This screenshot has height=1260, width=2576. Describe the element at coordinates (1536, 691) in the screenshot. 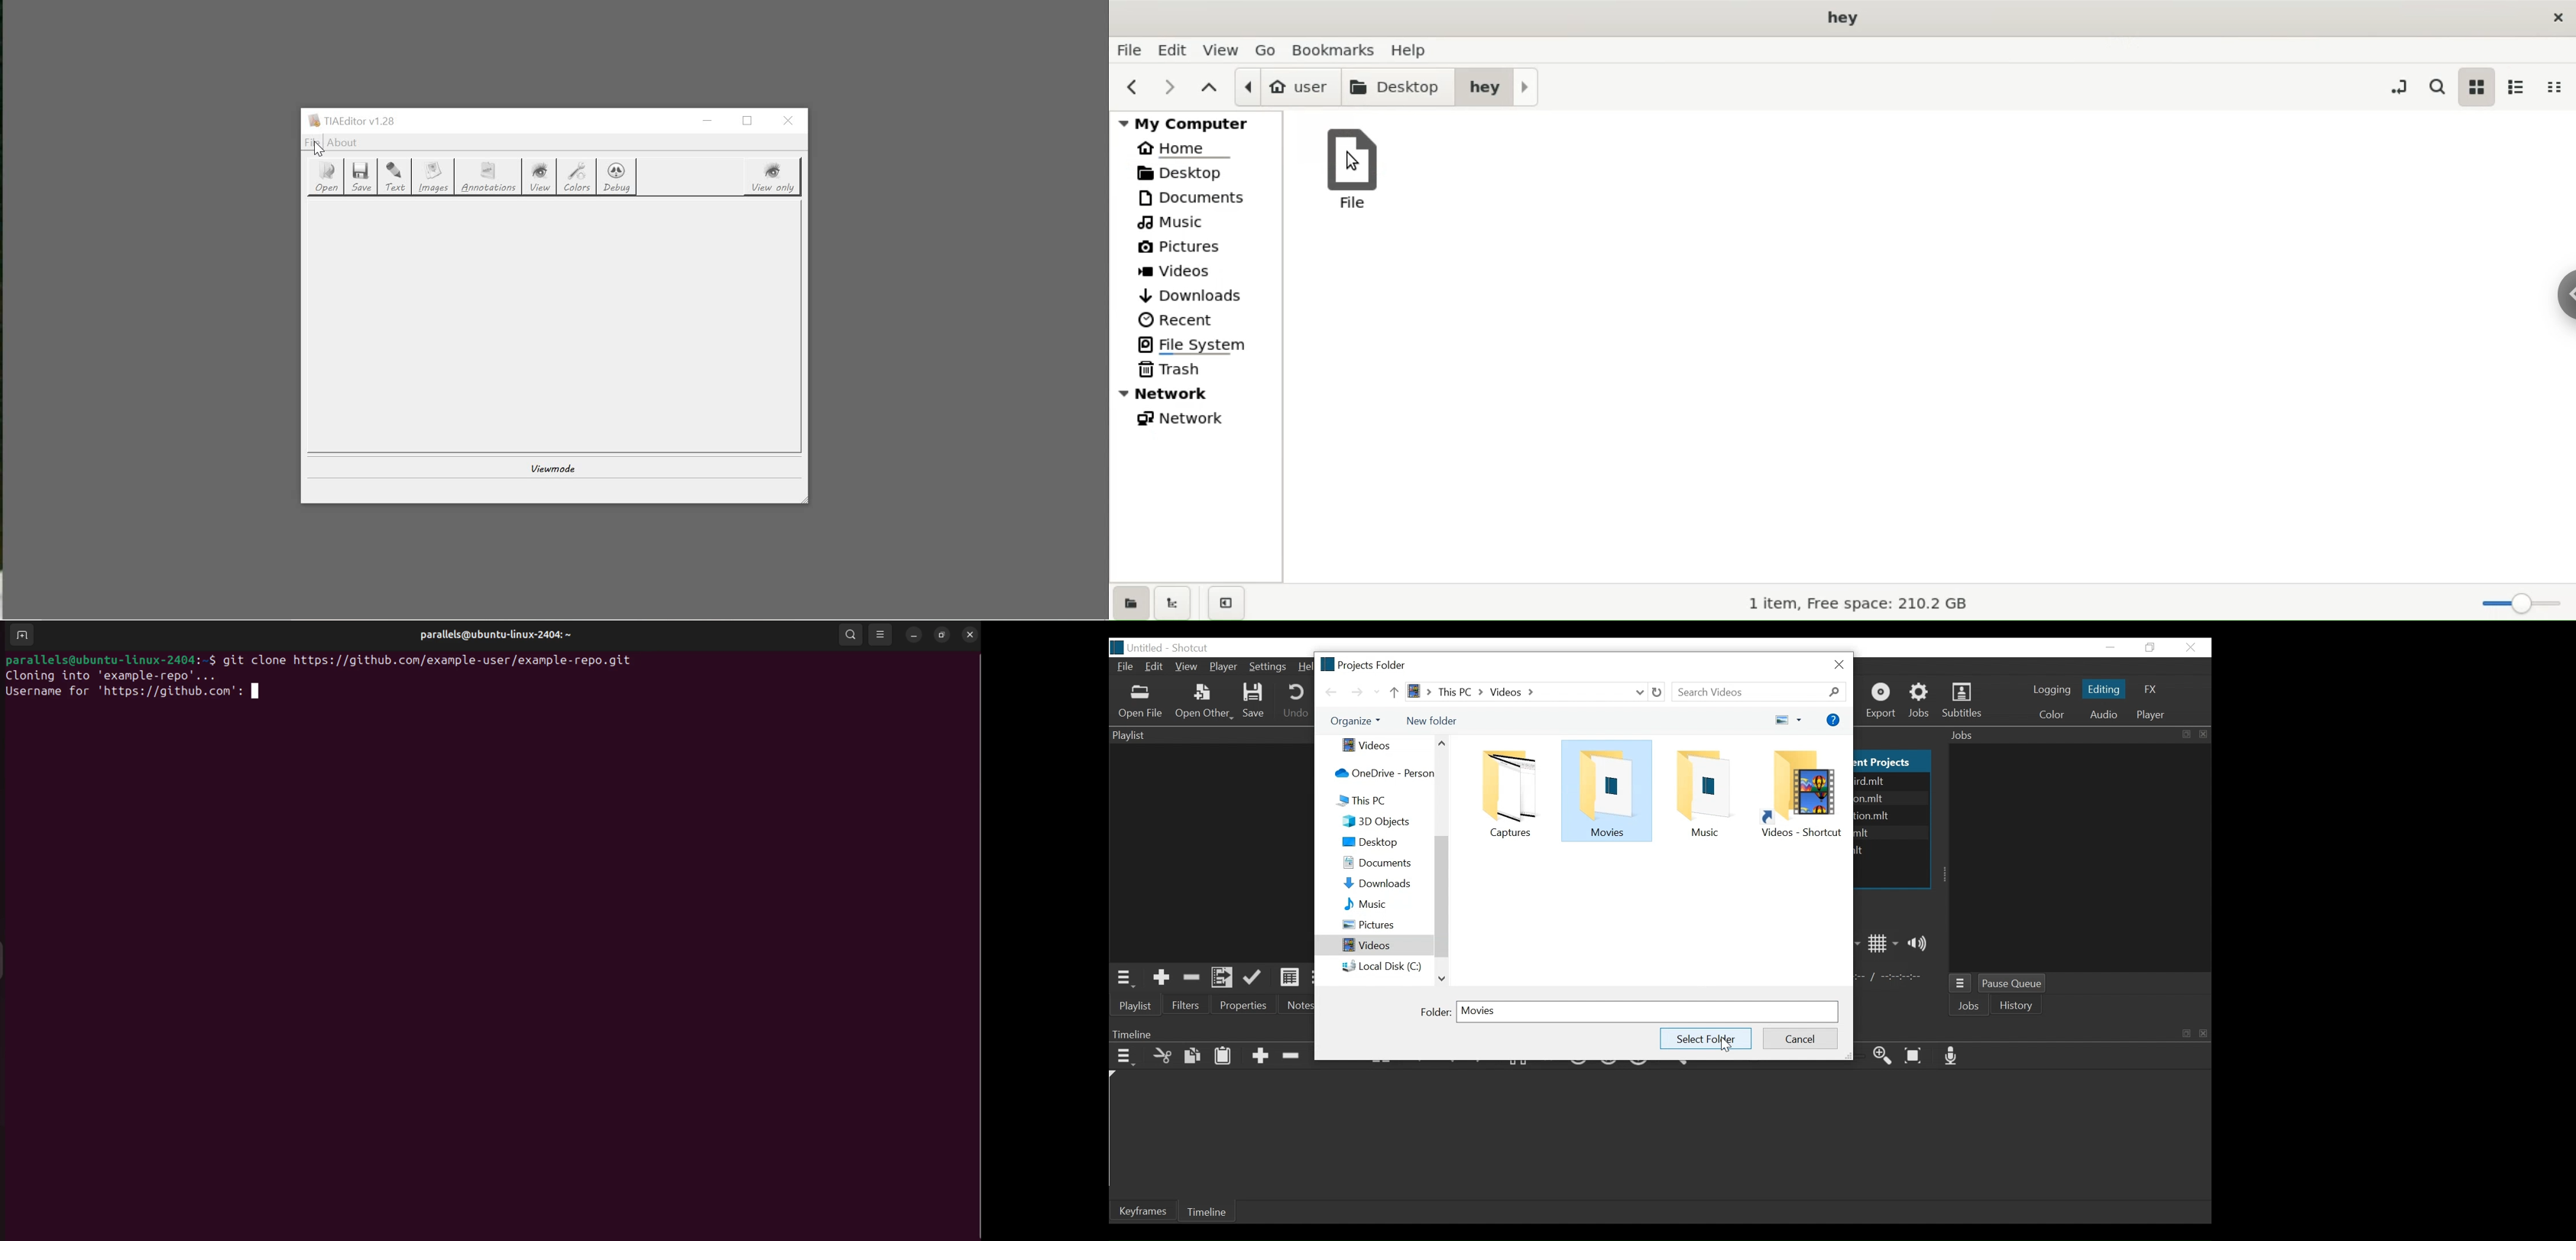

I see `File path` at that location.